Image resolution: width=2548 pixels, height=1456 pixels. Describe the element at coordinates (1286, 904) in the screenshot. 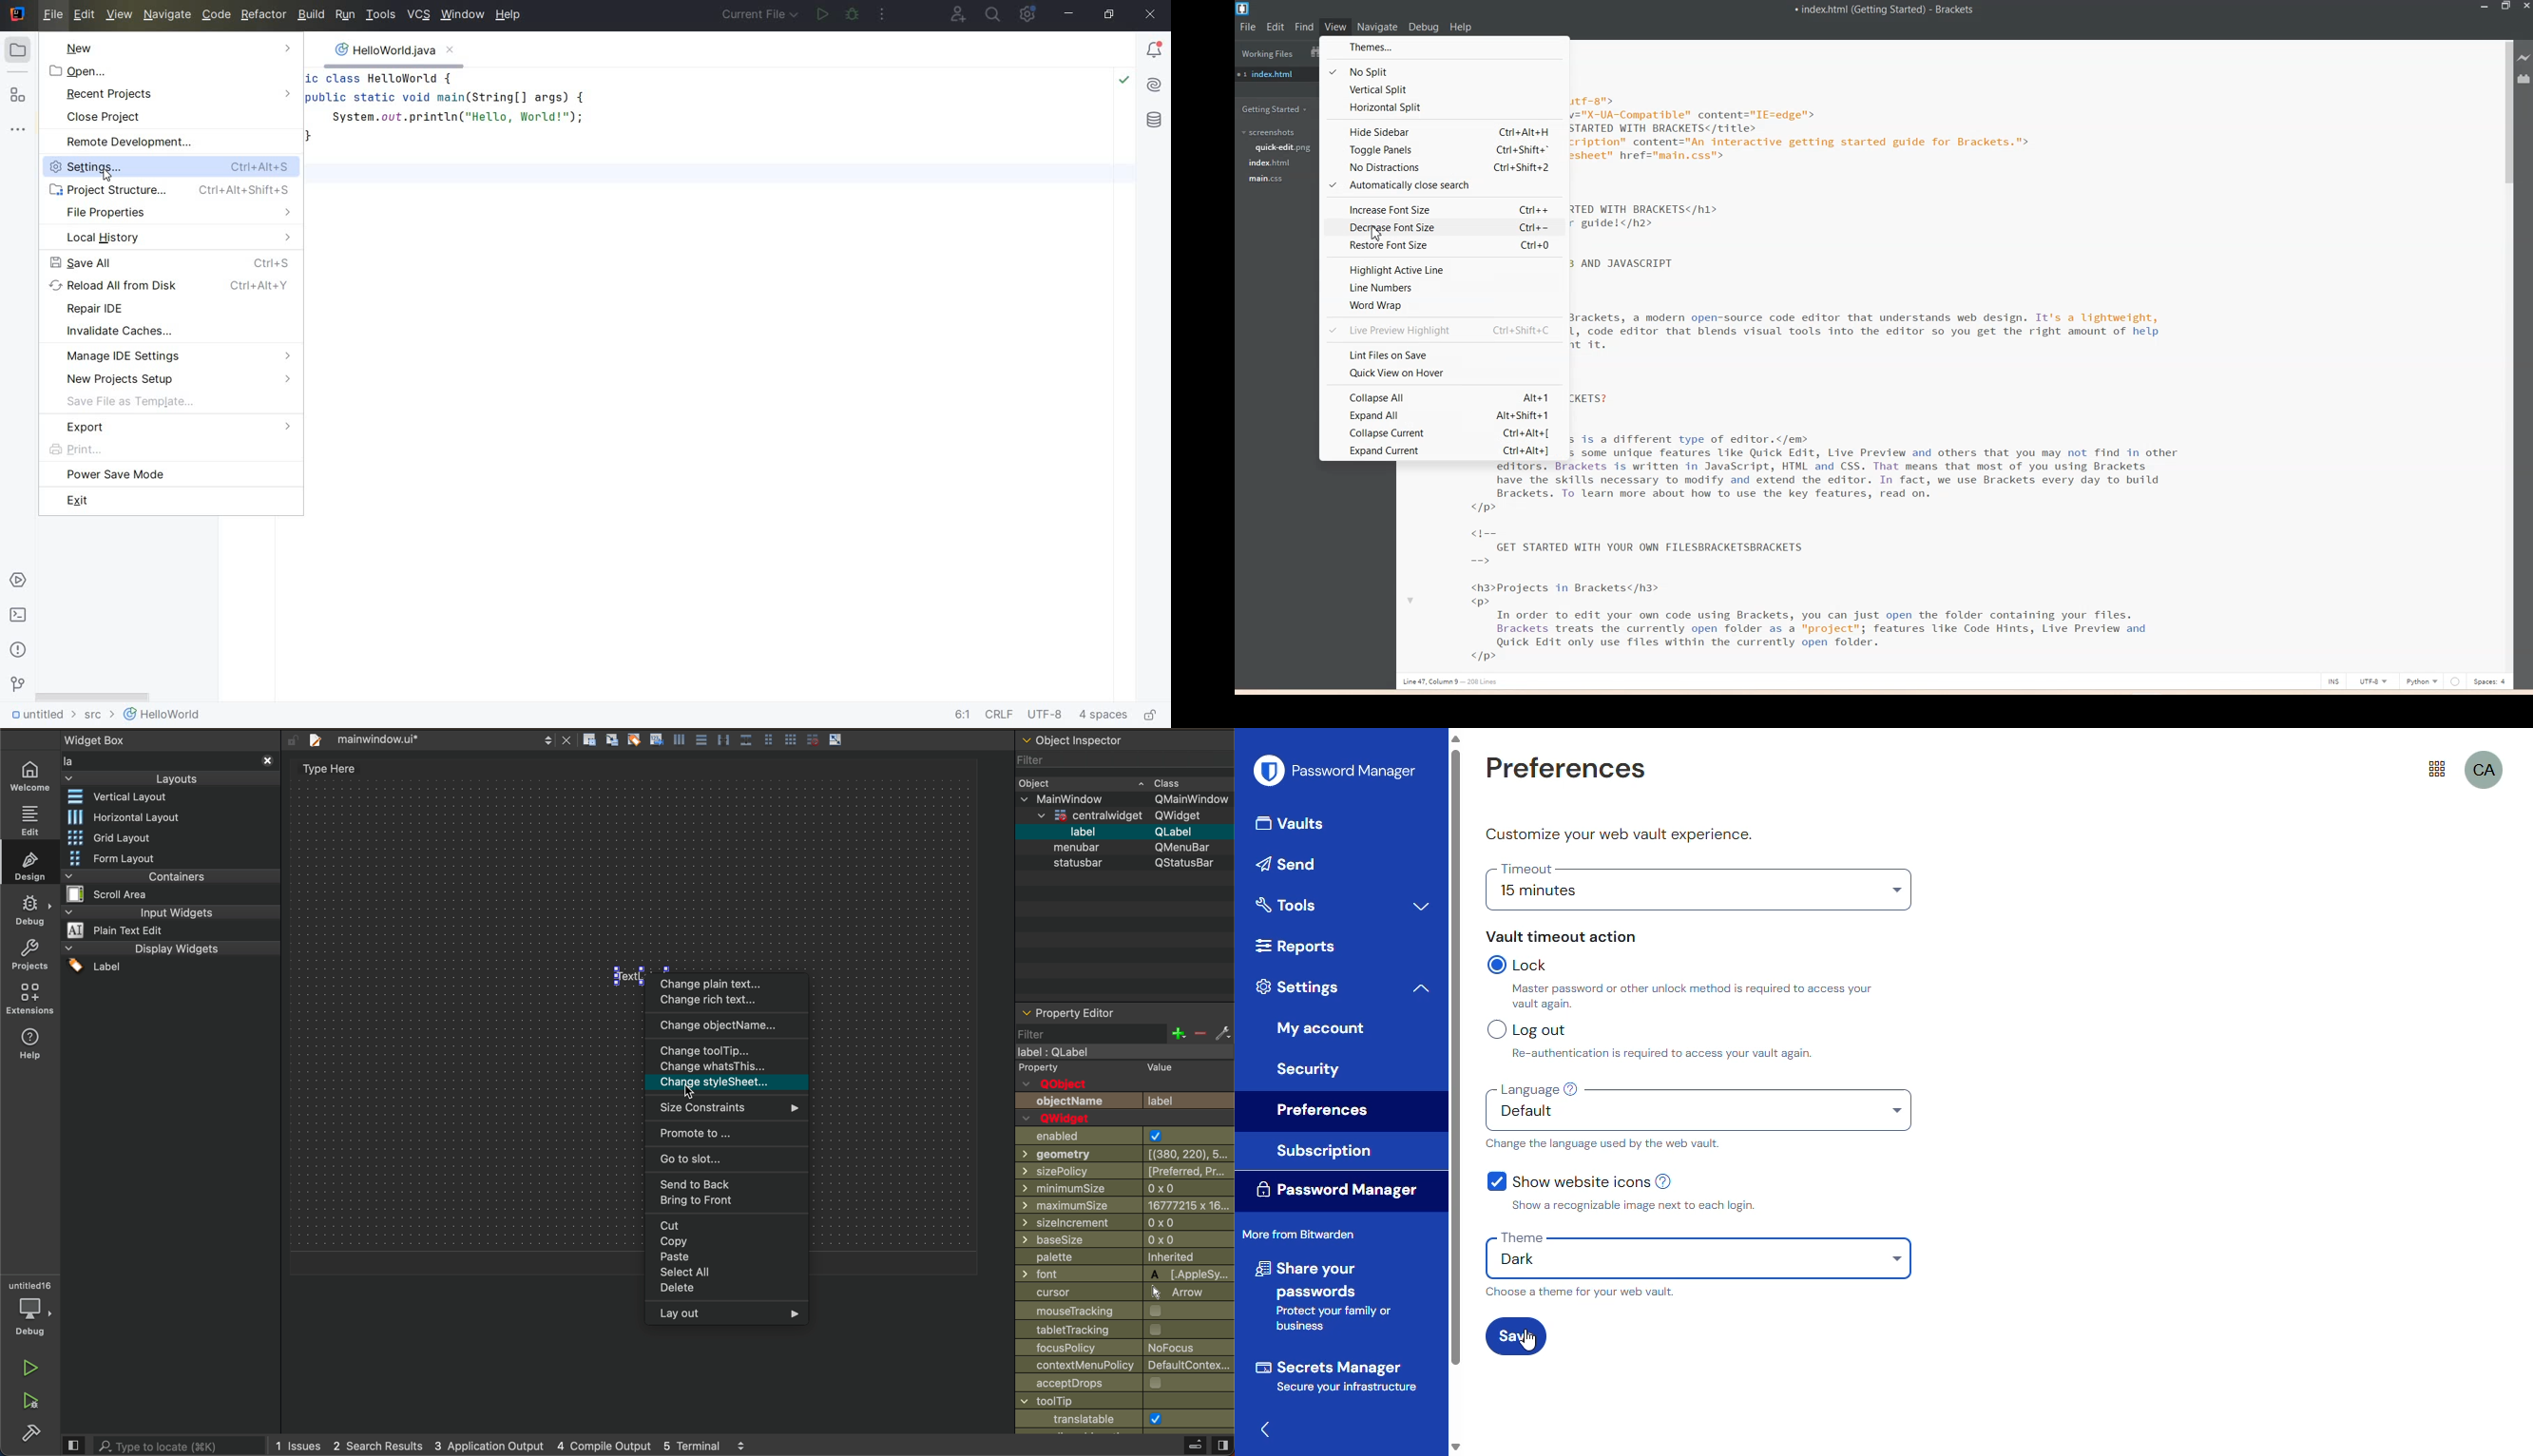

I see `tools` at that location.